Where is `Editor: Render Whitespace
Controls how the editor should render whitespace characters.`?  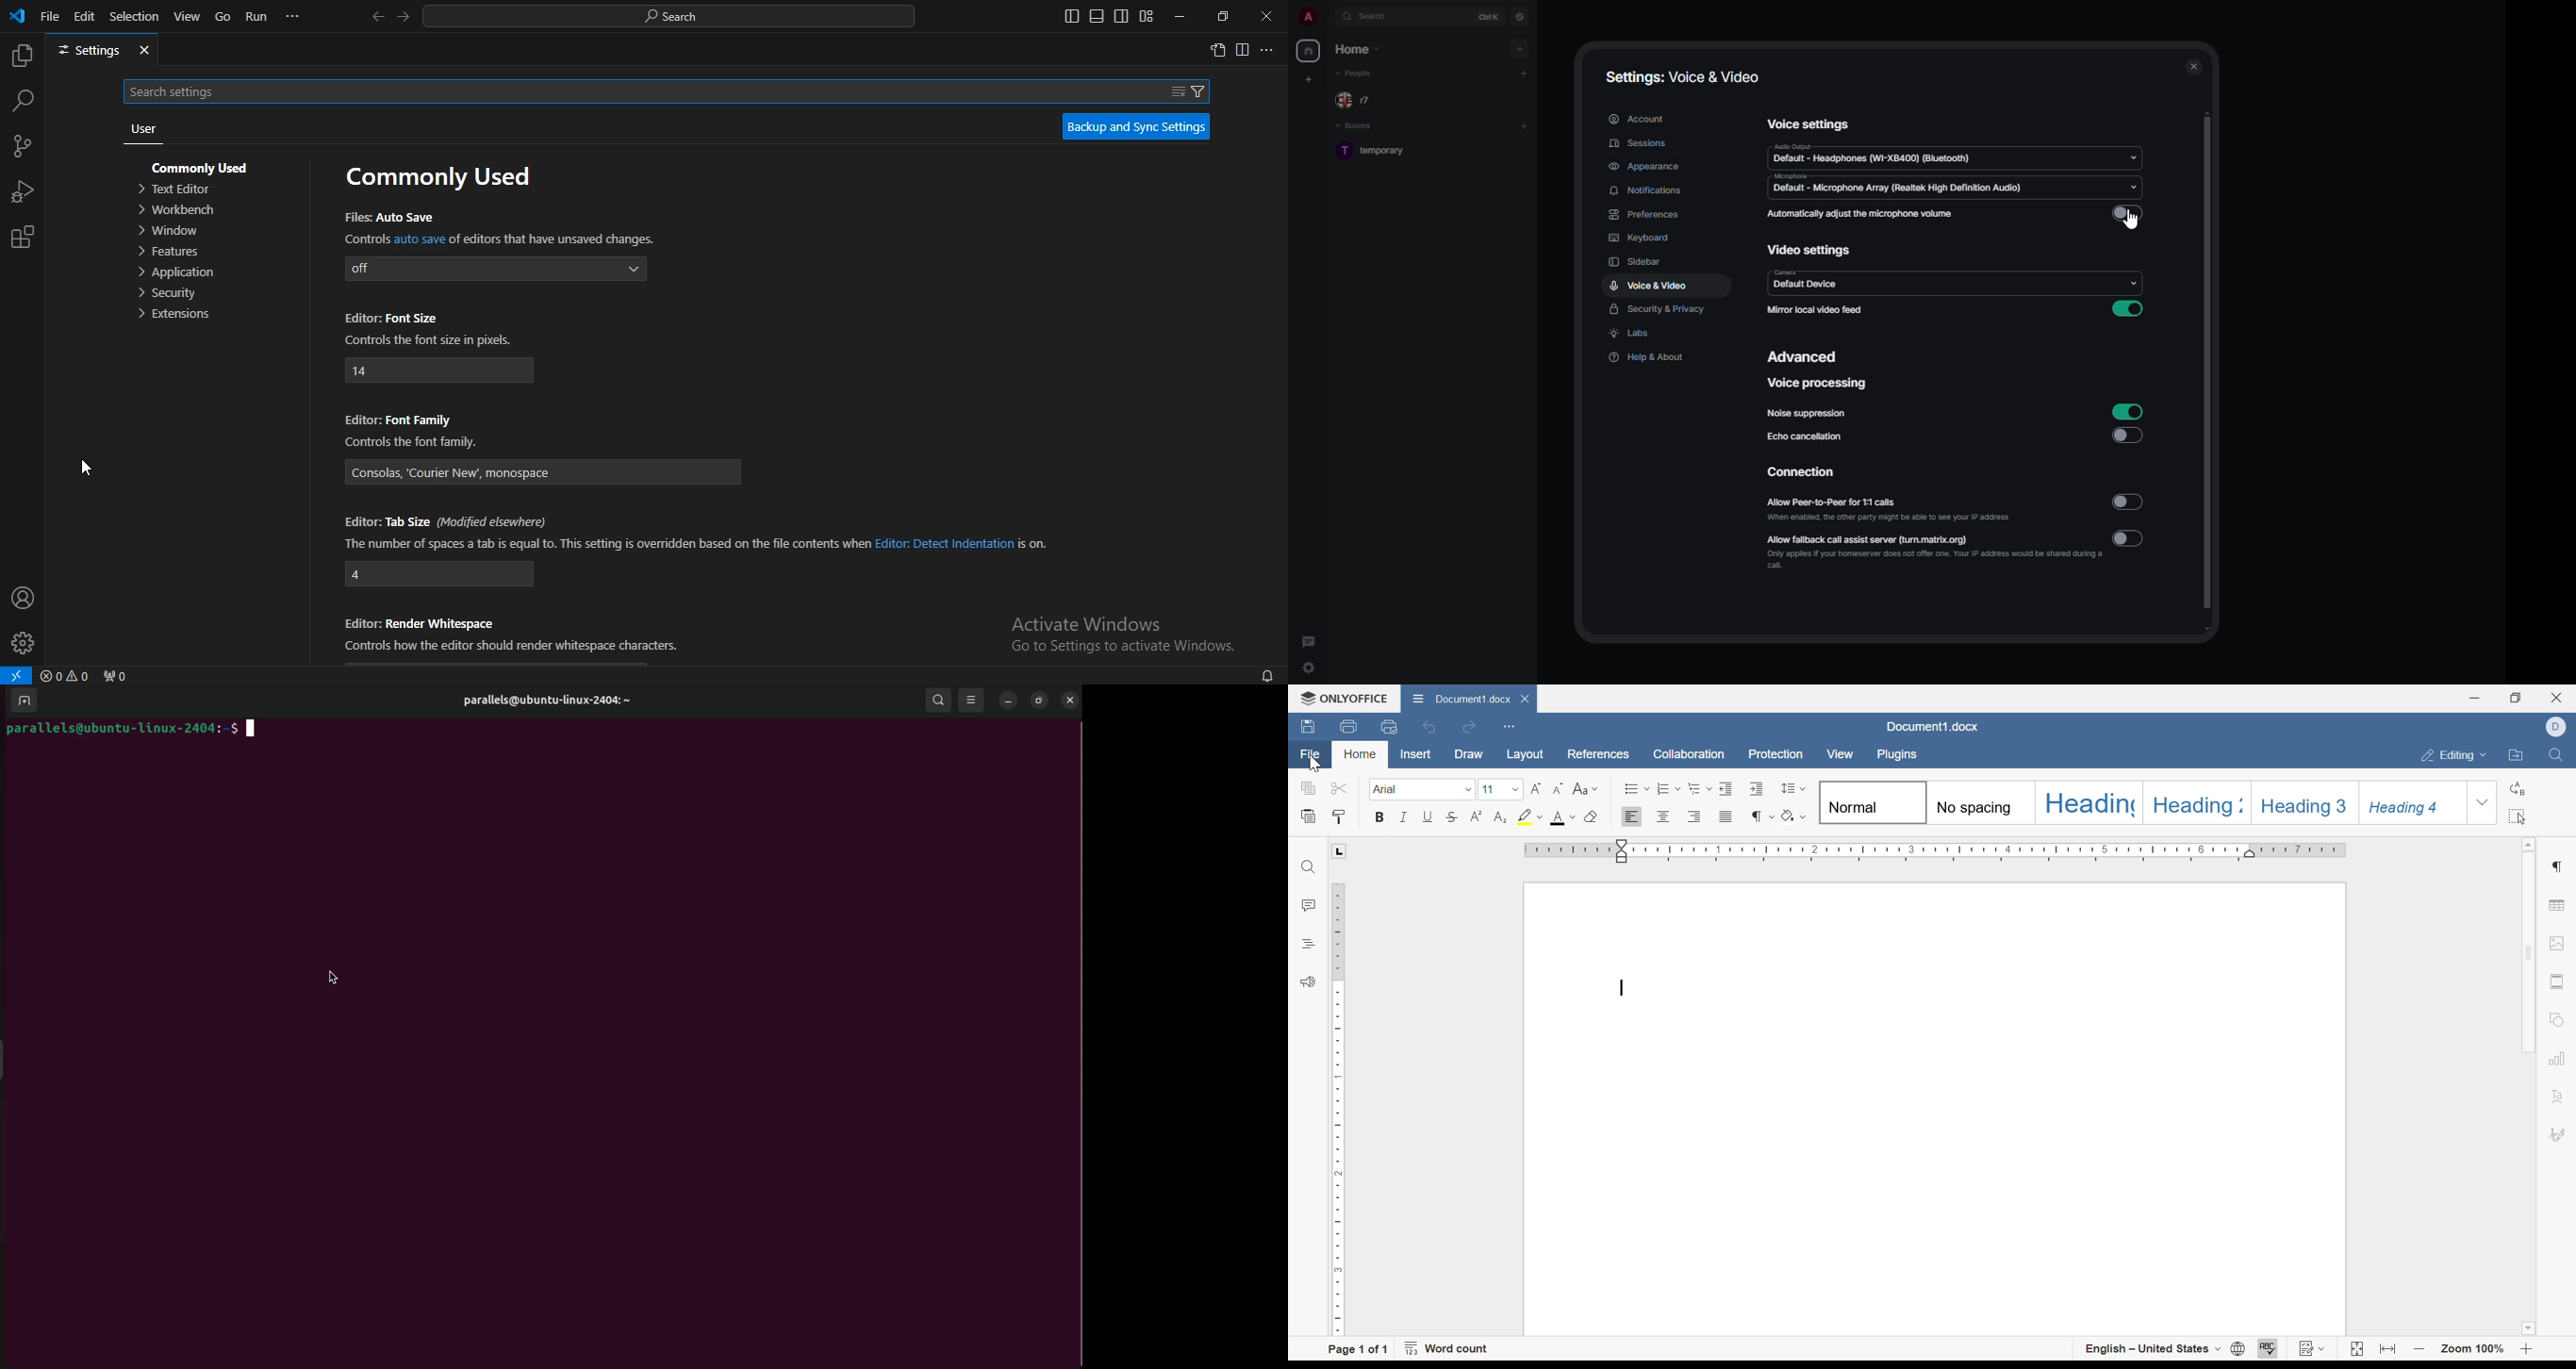
Editor: Render Whitespace
Controls how the editor should render whitespace characters. is located at coordinates (516, 634).